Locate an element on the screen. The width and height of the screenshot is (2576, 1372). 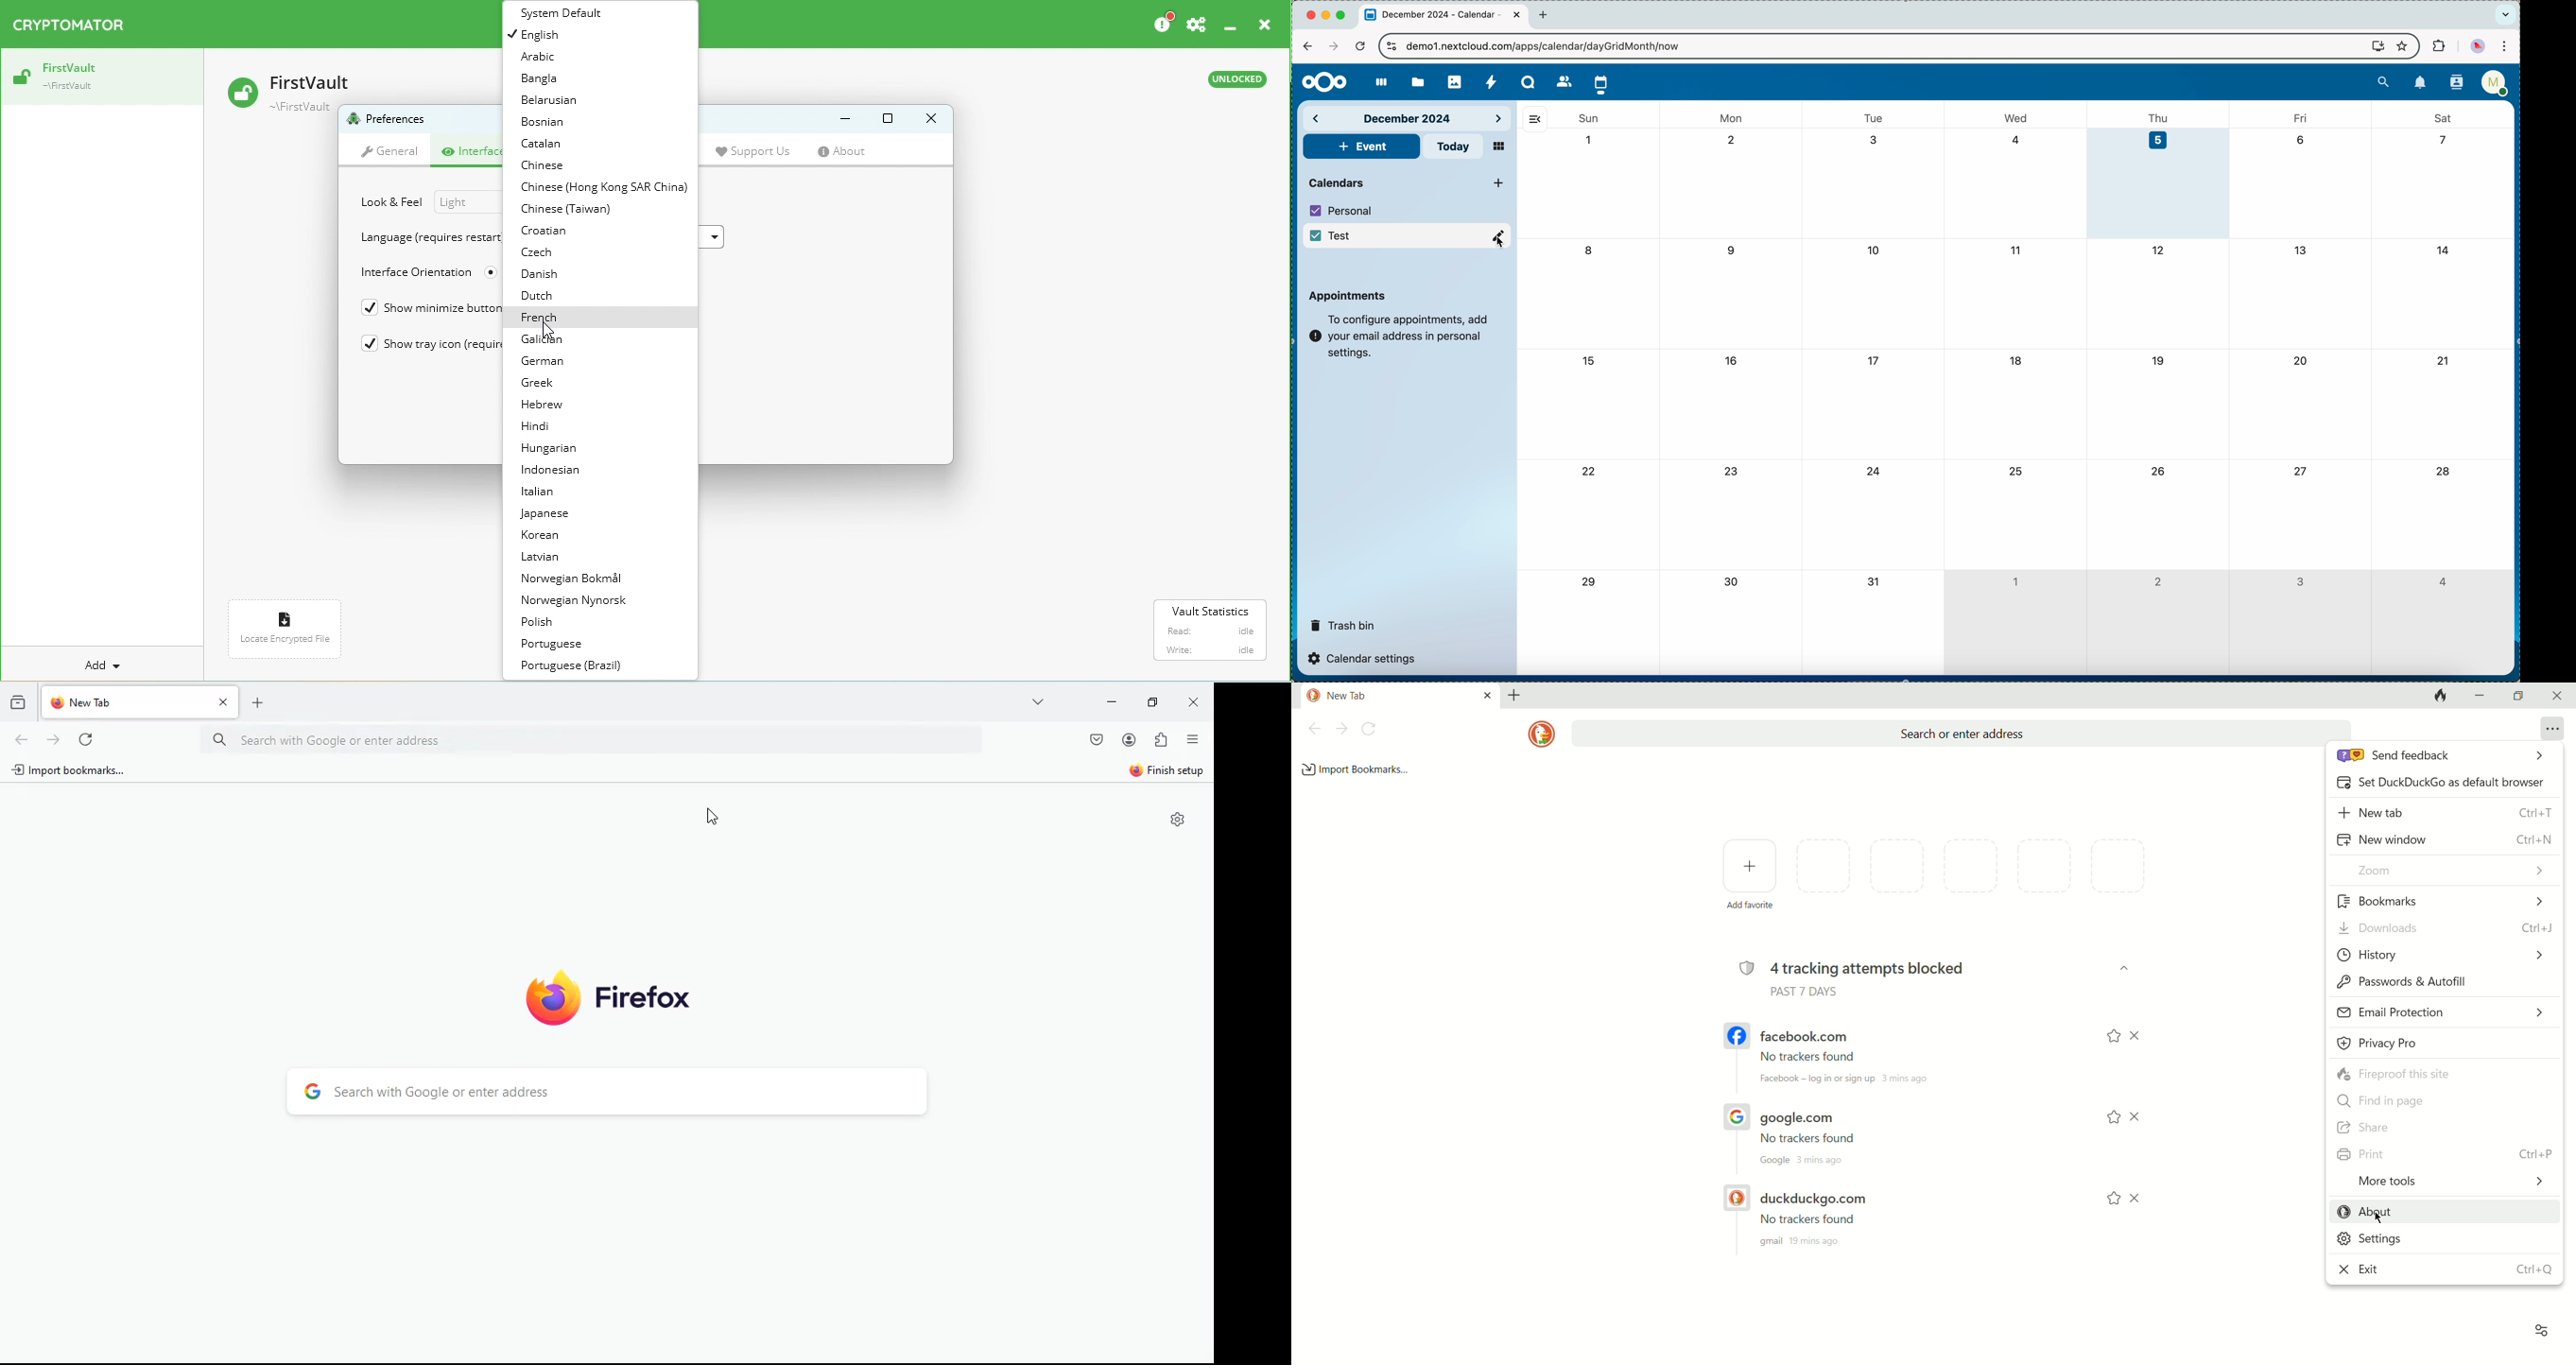
click on calendar is located at coordinates (1601, 83).